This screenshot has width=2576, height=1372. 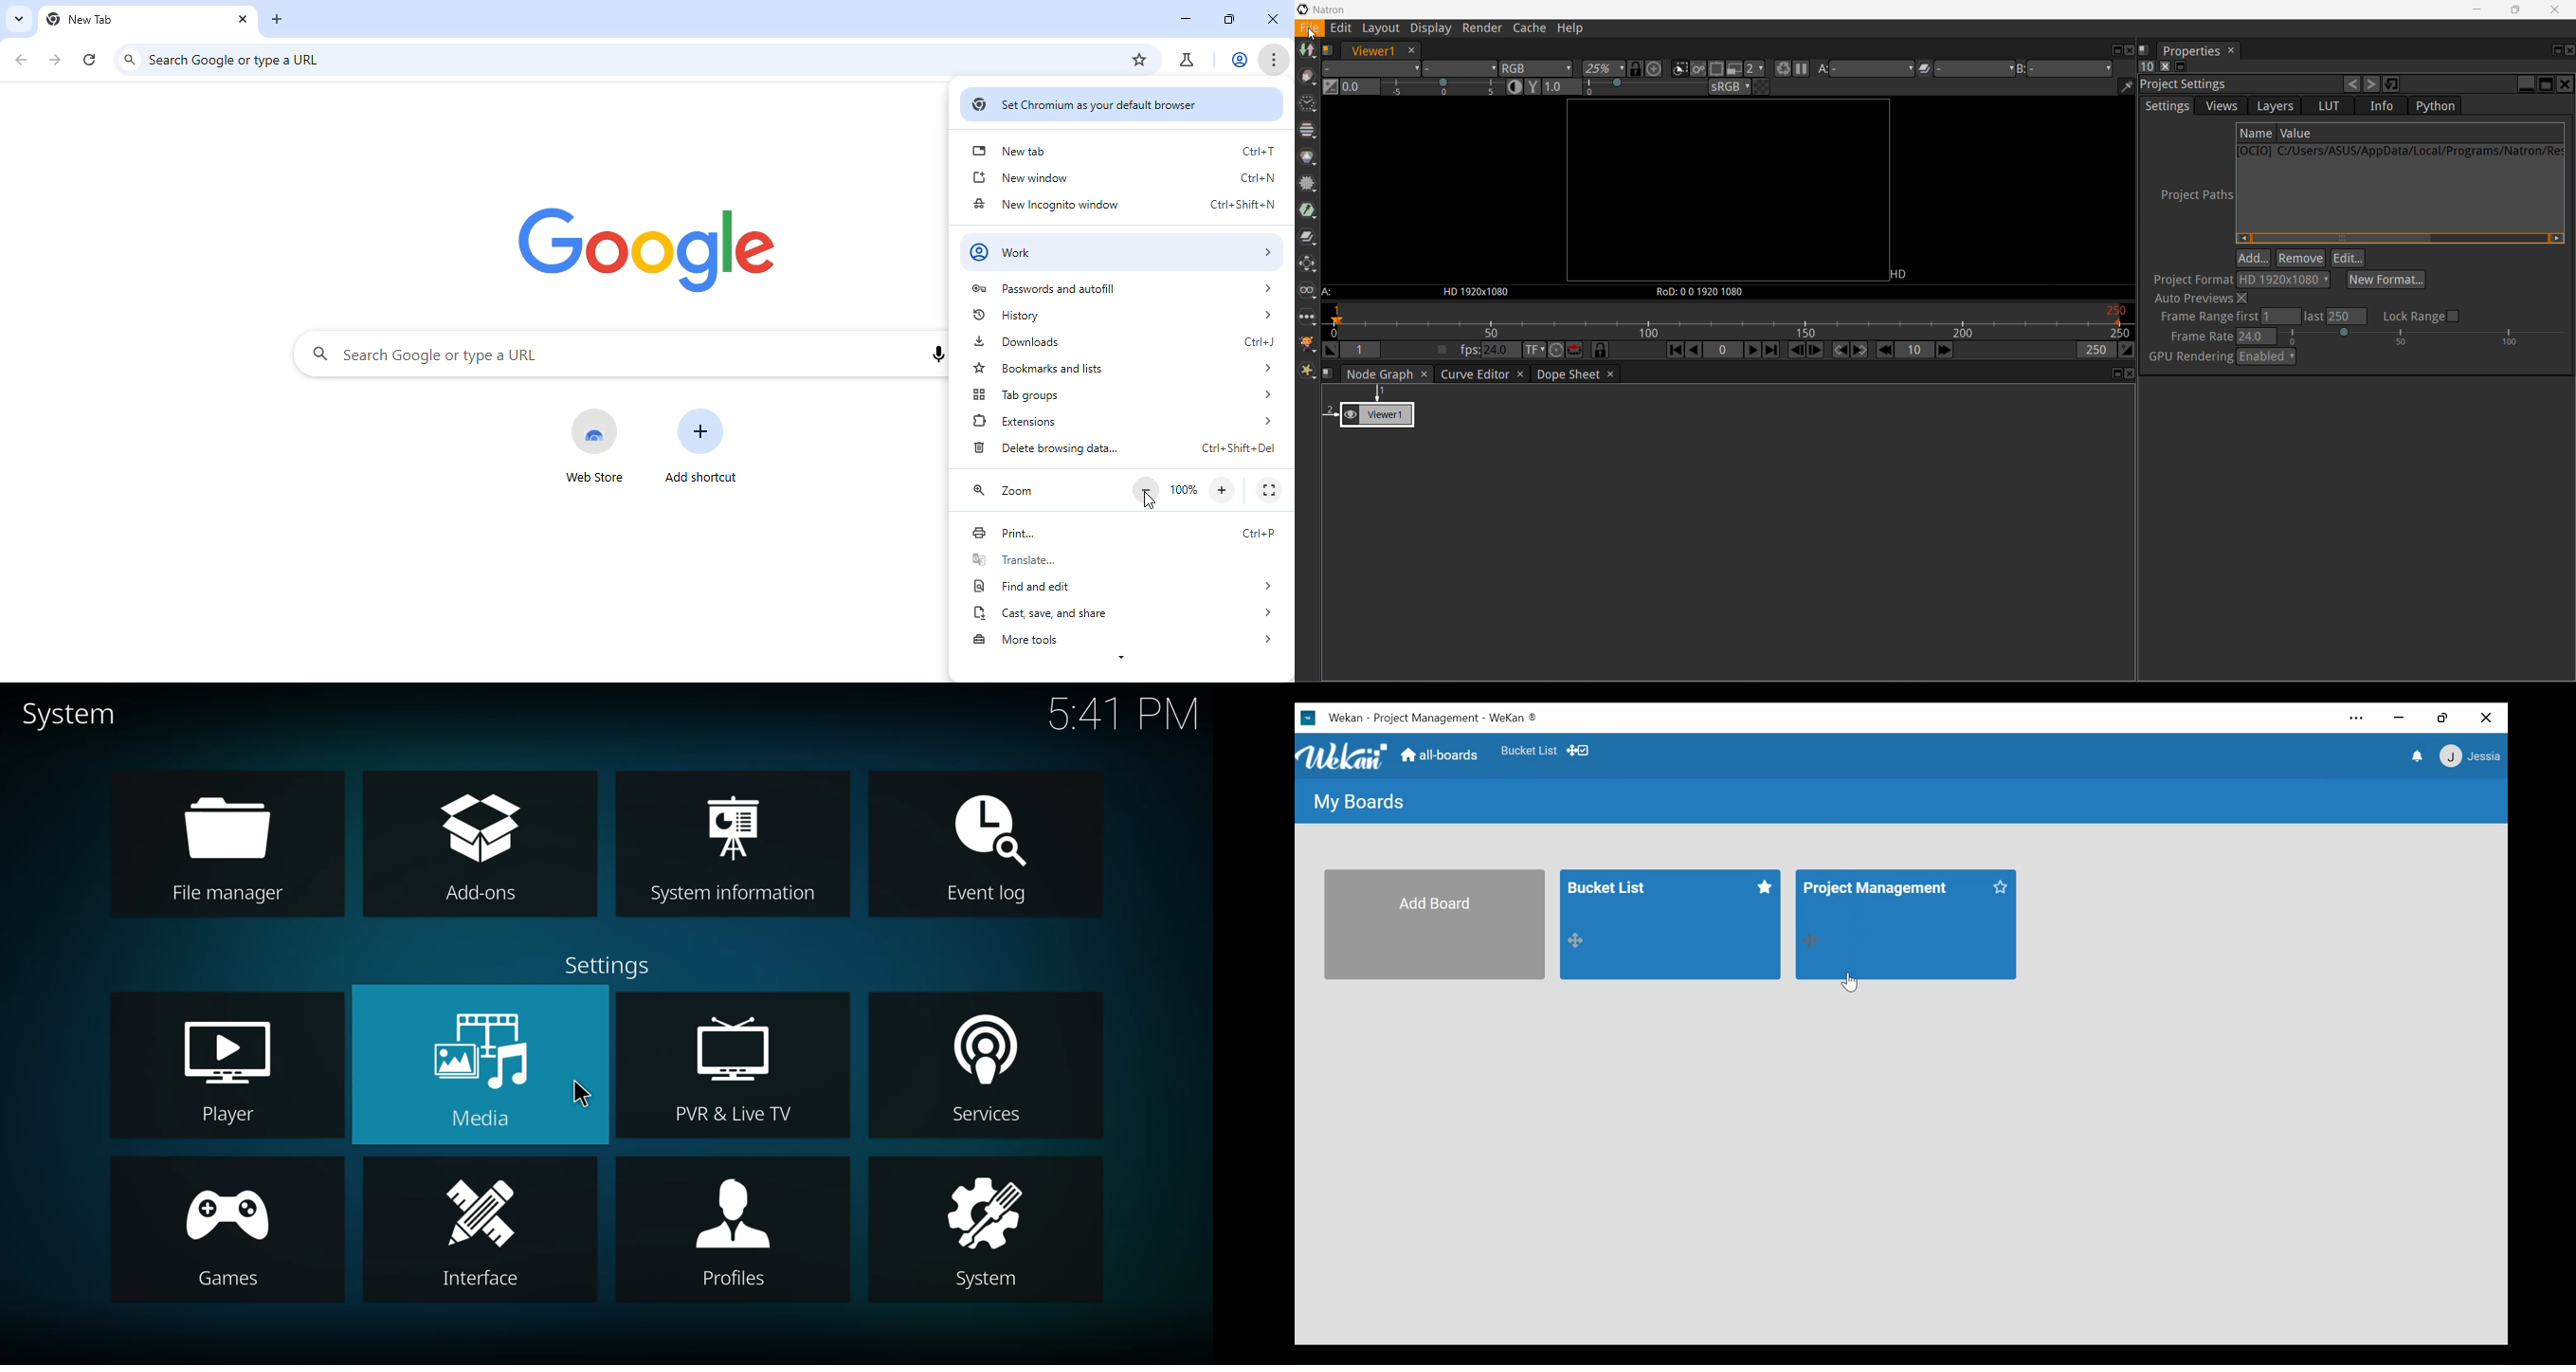 I want to click on Application Name, so click(x=1330, y=9).